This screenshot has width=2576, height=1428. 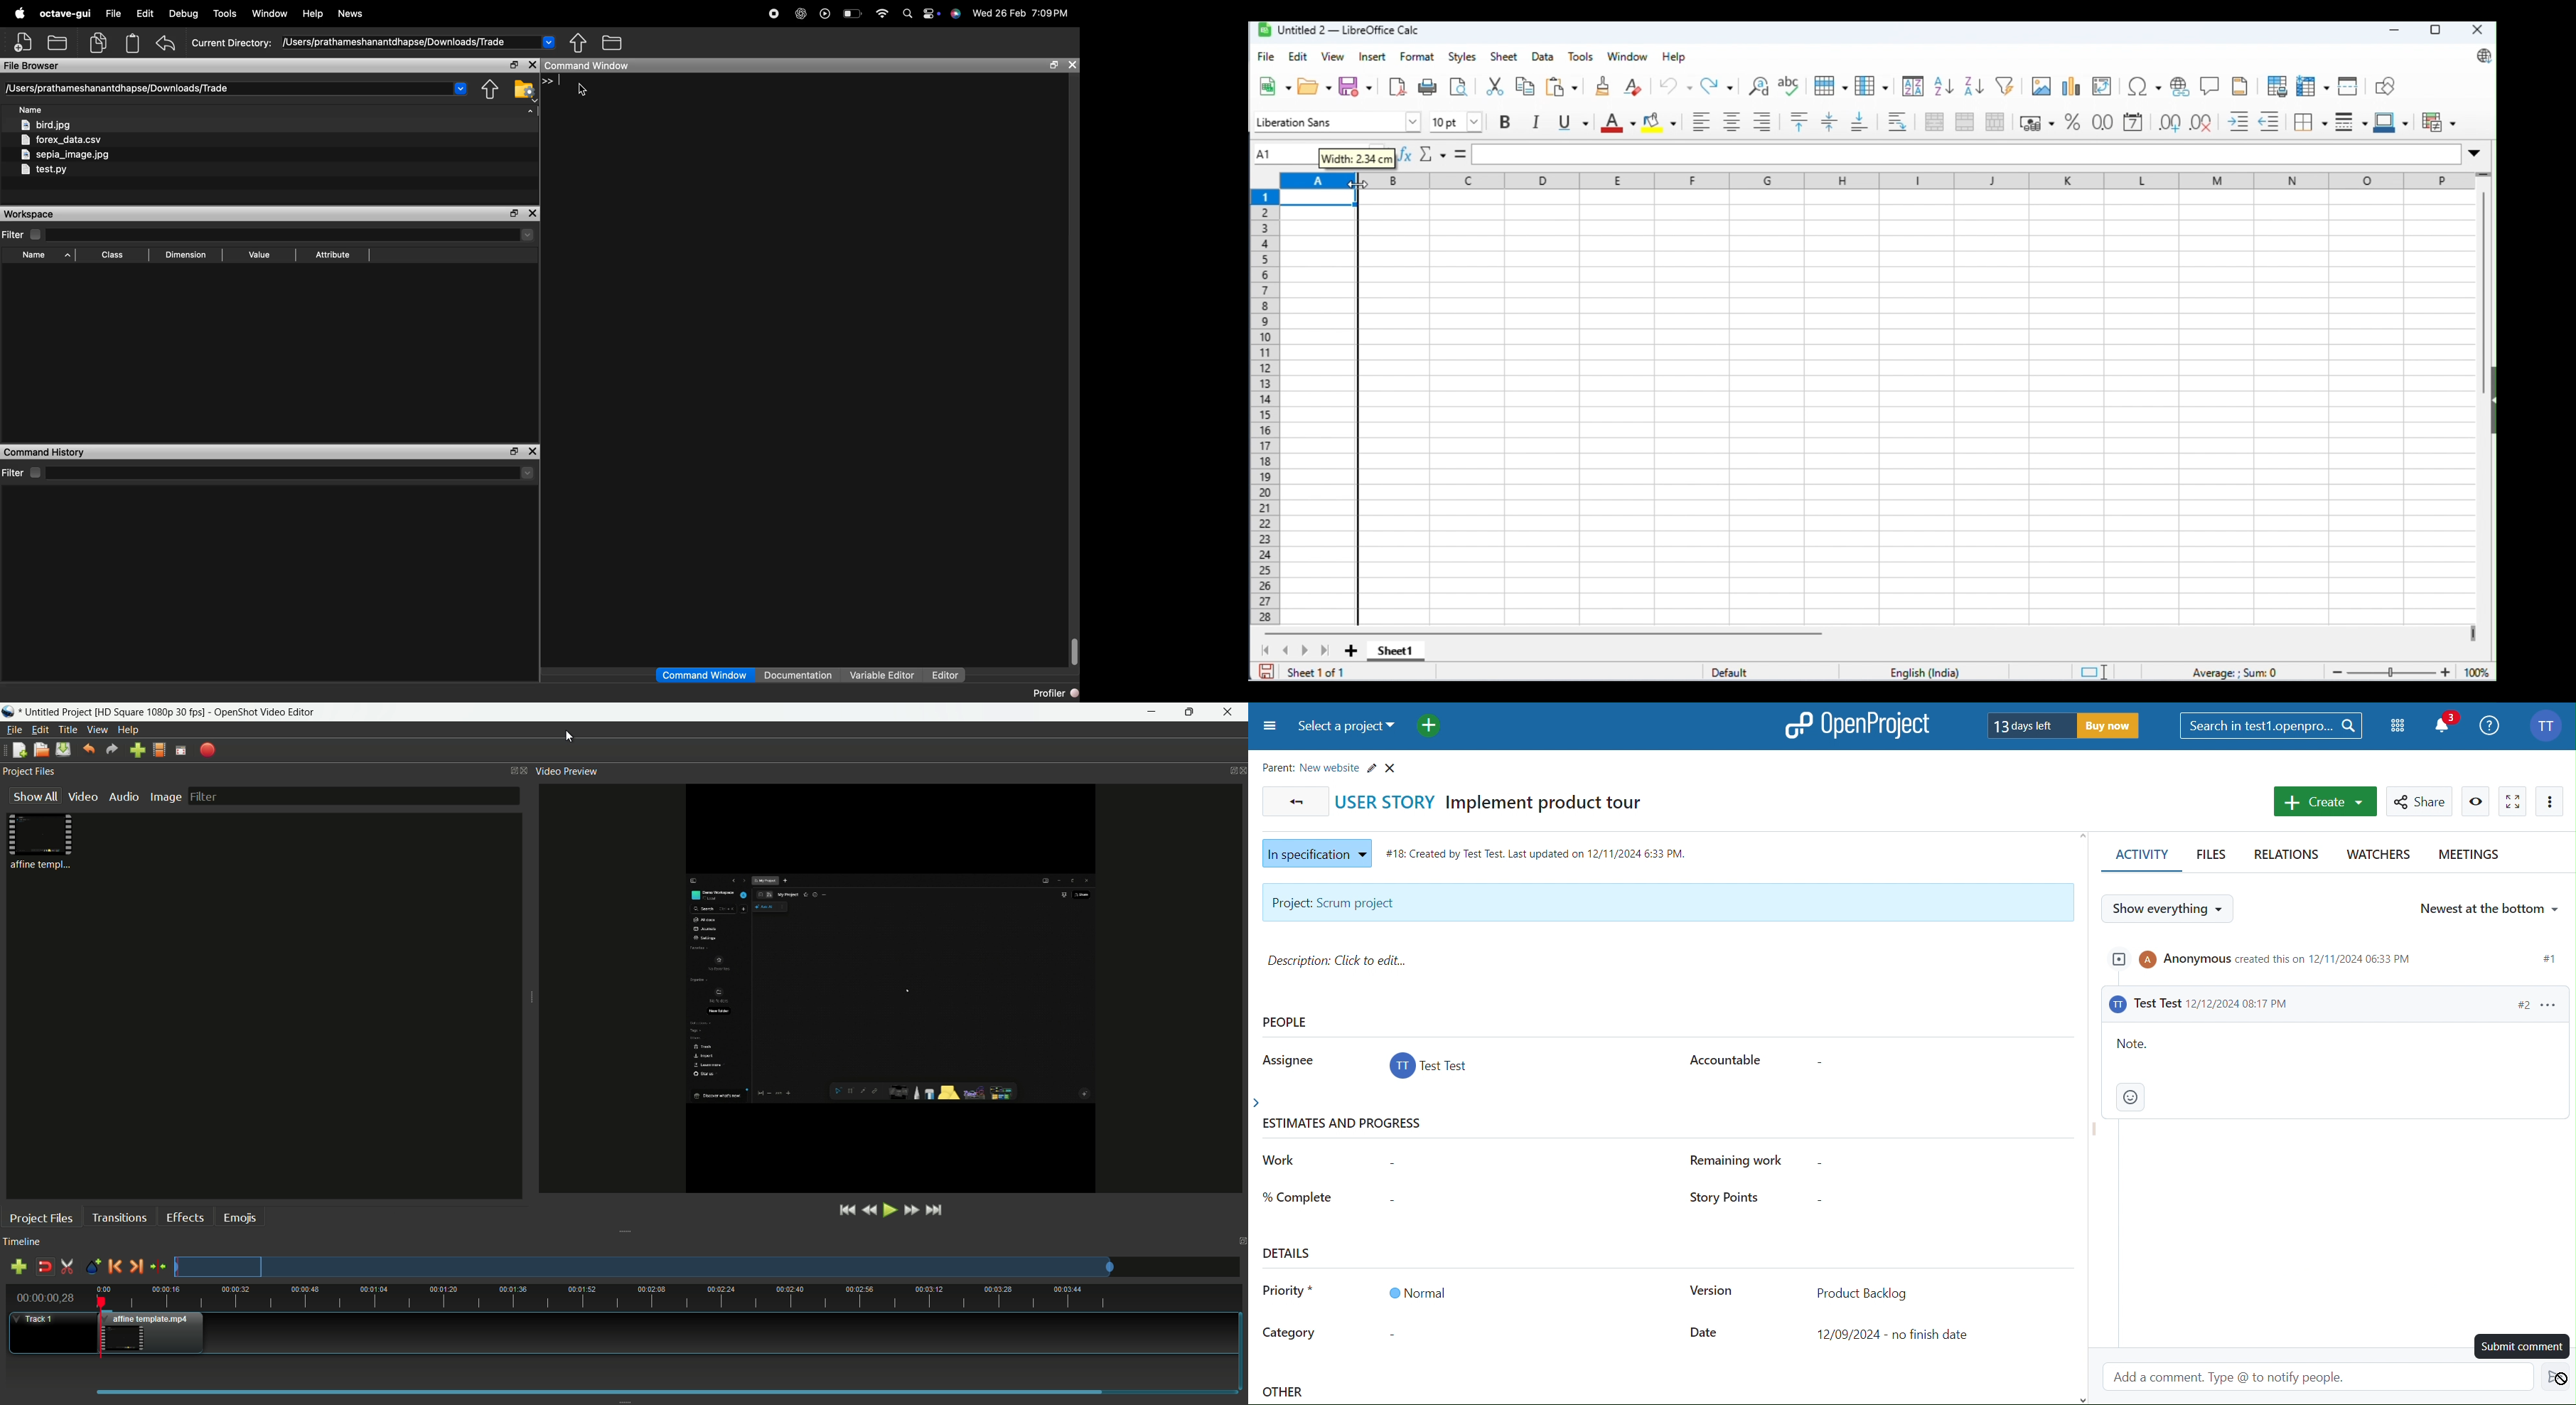 I want to click on video in timeline, so click(x=155, y=1333).